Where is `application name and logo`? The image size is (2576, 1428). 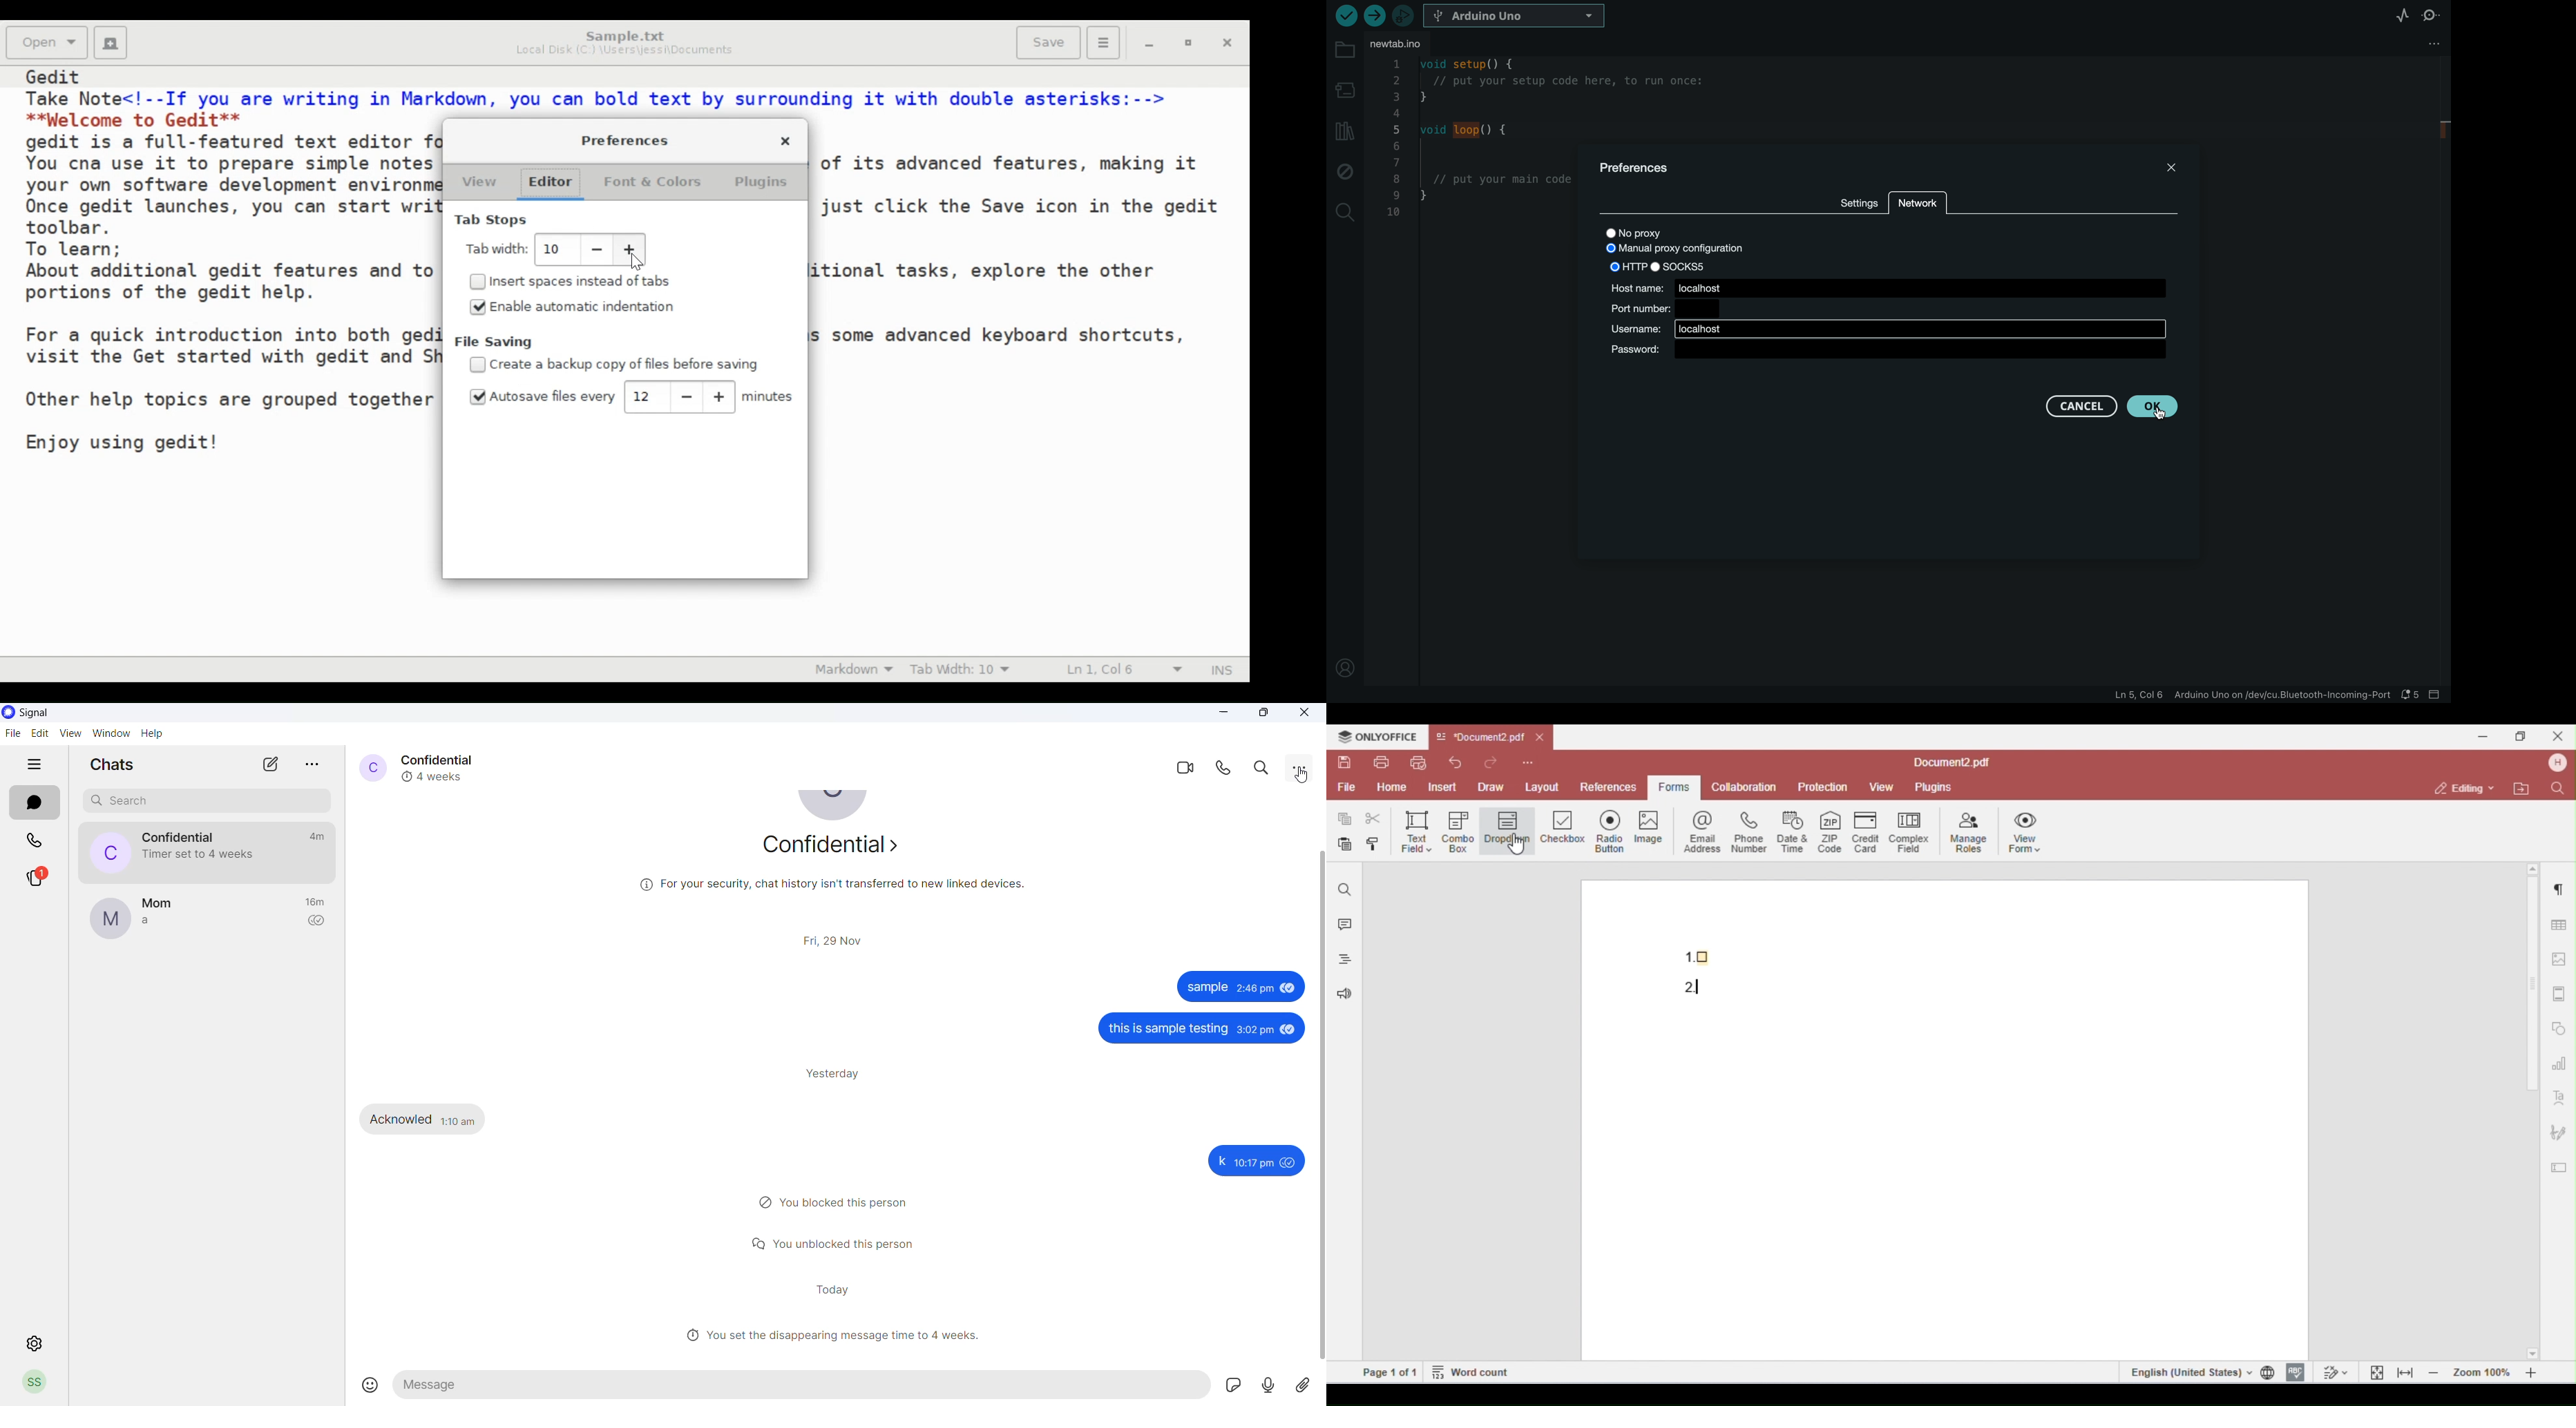
application name and logo is located at coordinates (35, 714).